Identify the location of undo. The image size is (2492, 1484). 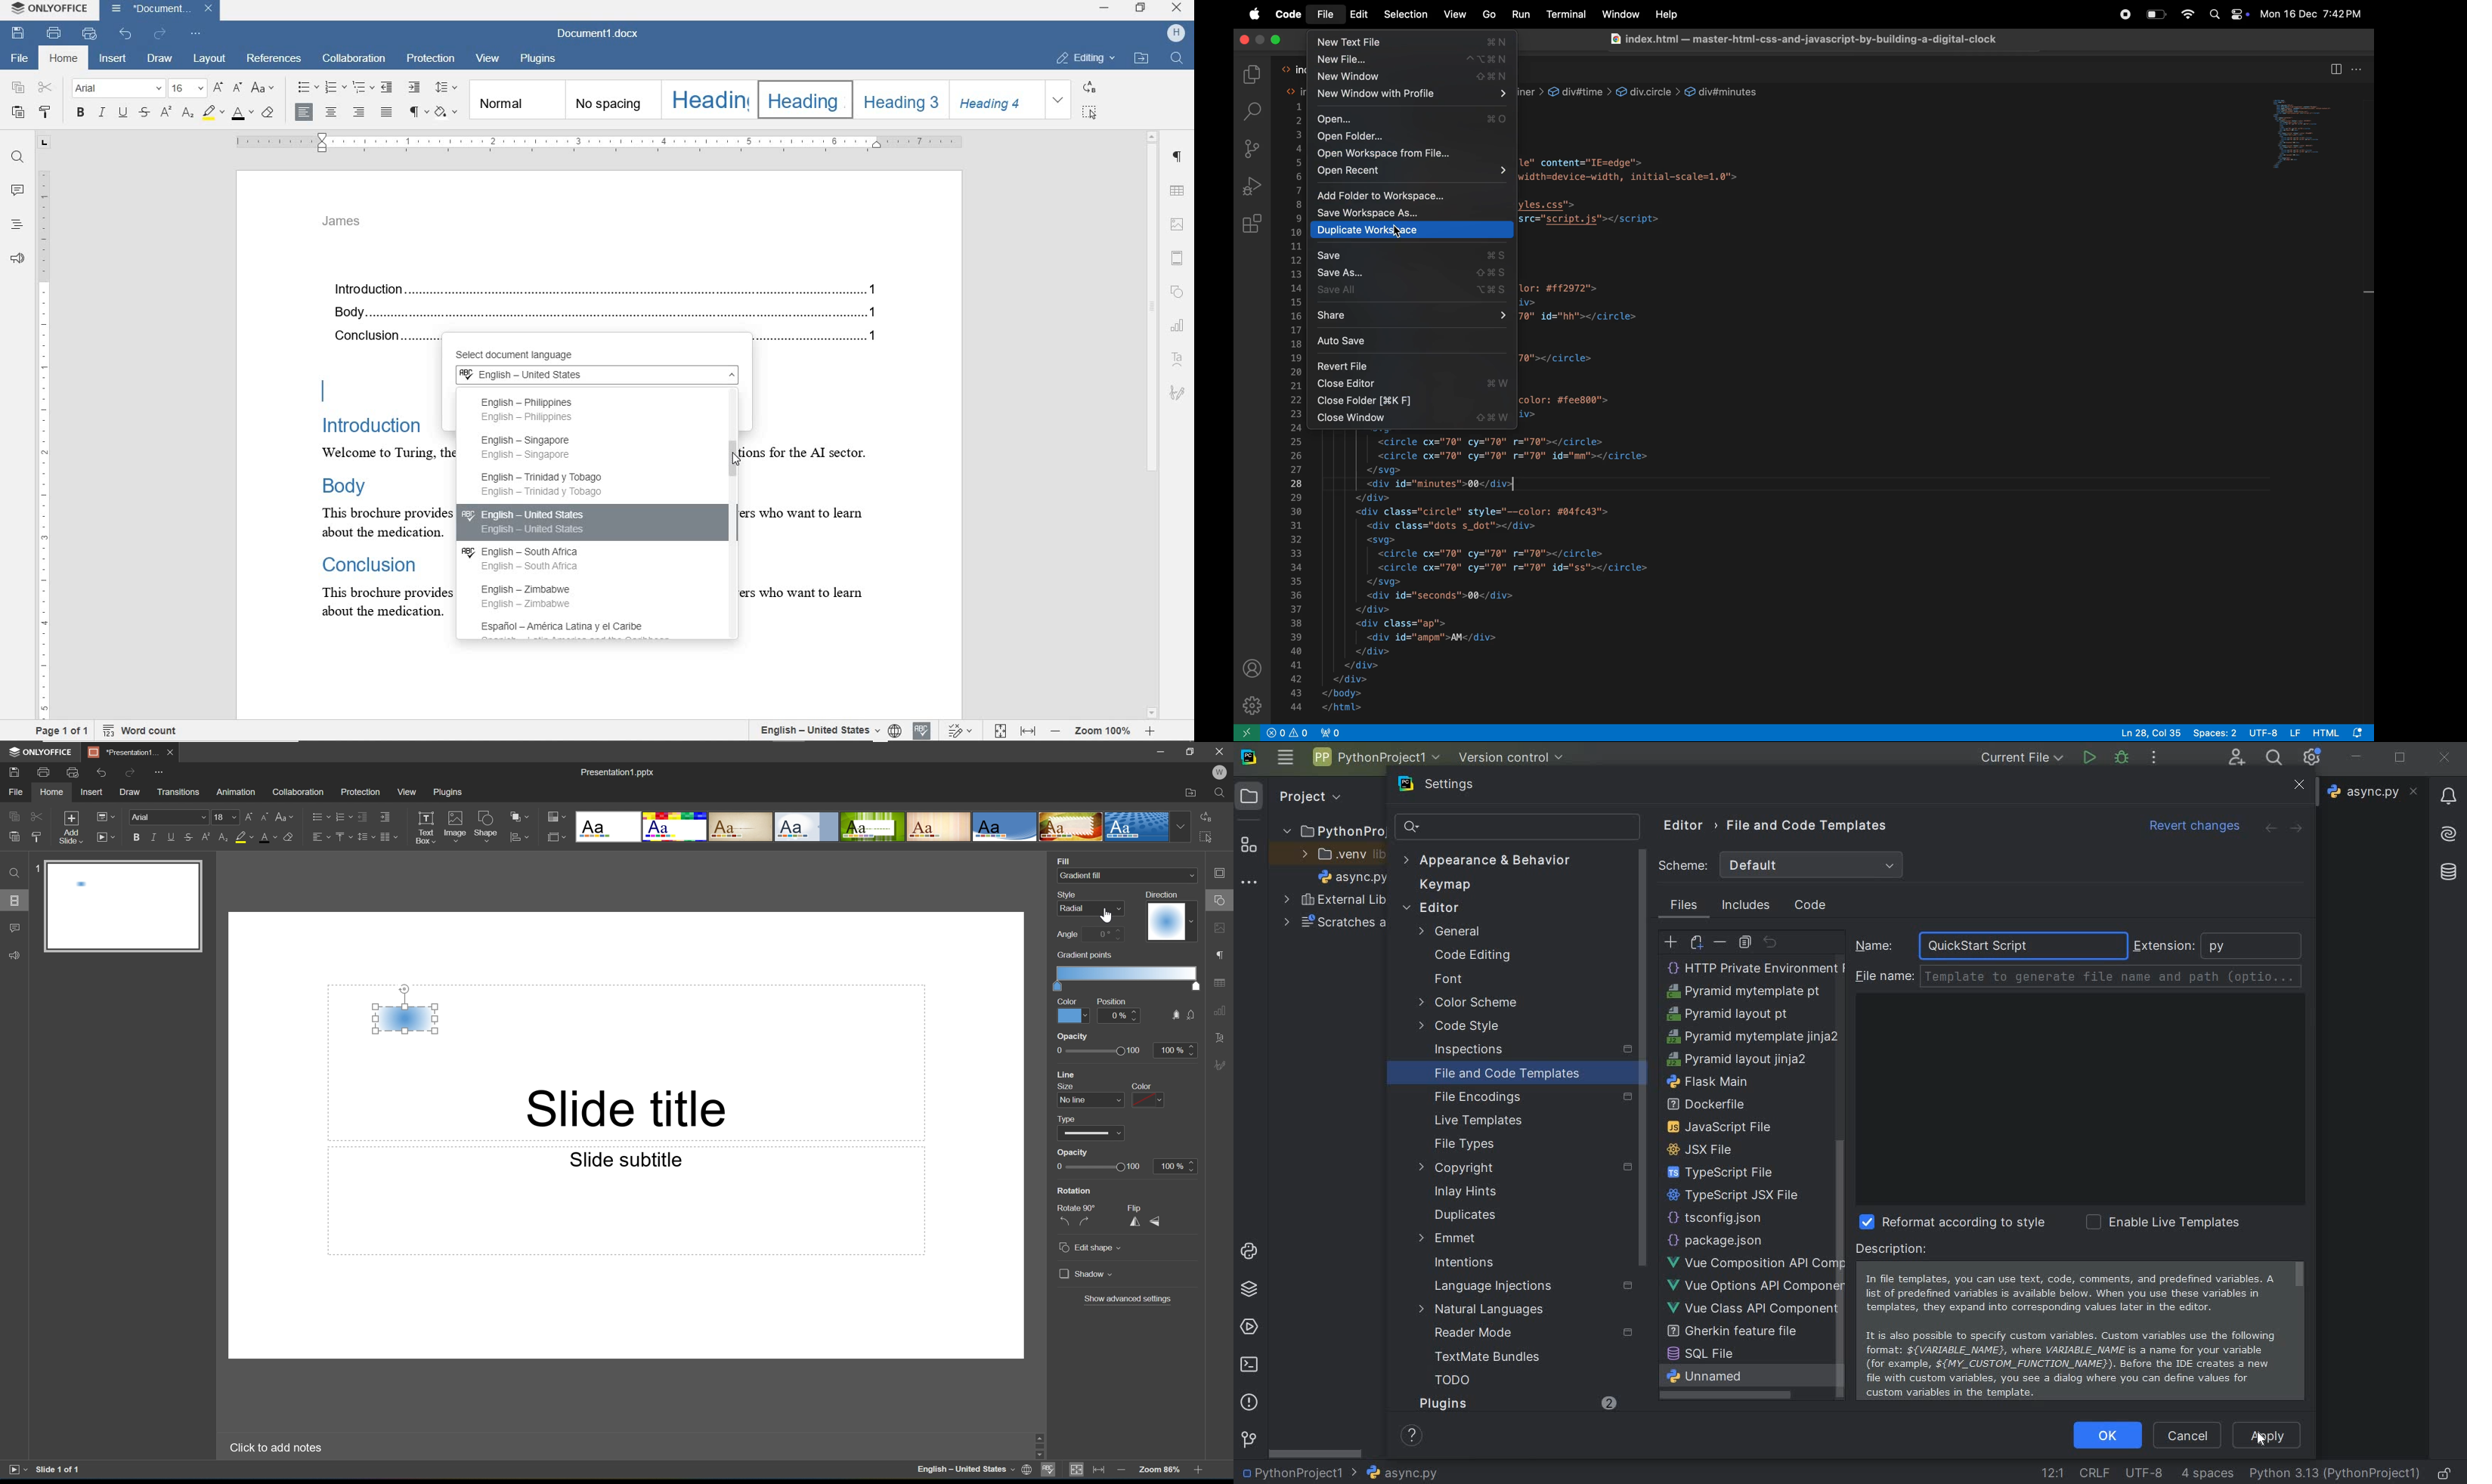
(127, 33).